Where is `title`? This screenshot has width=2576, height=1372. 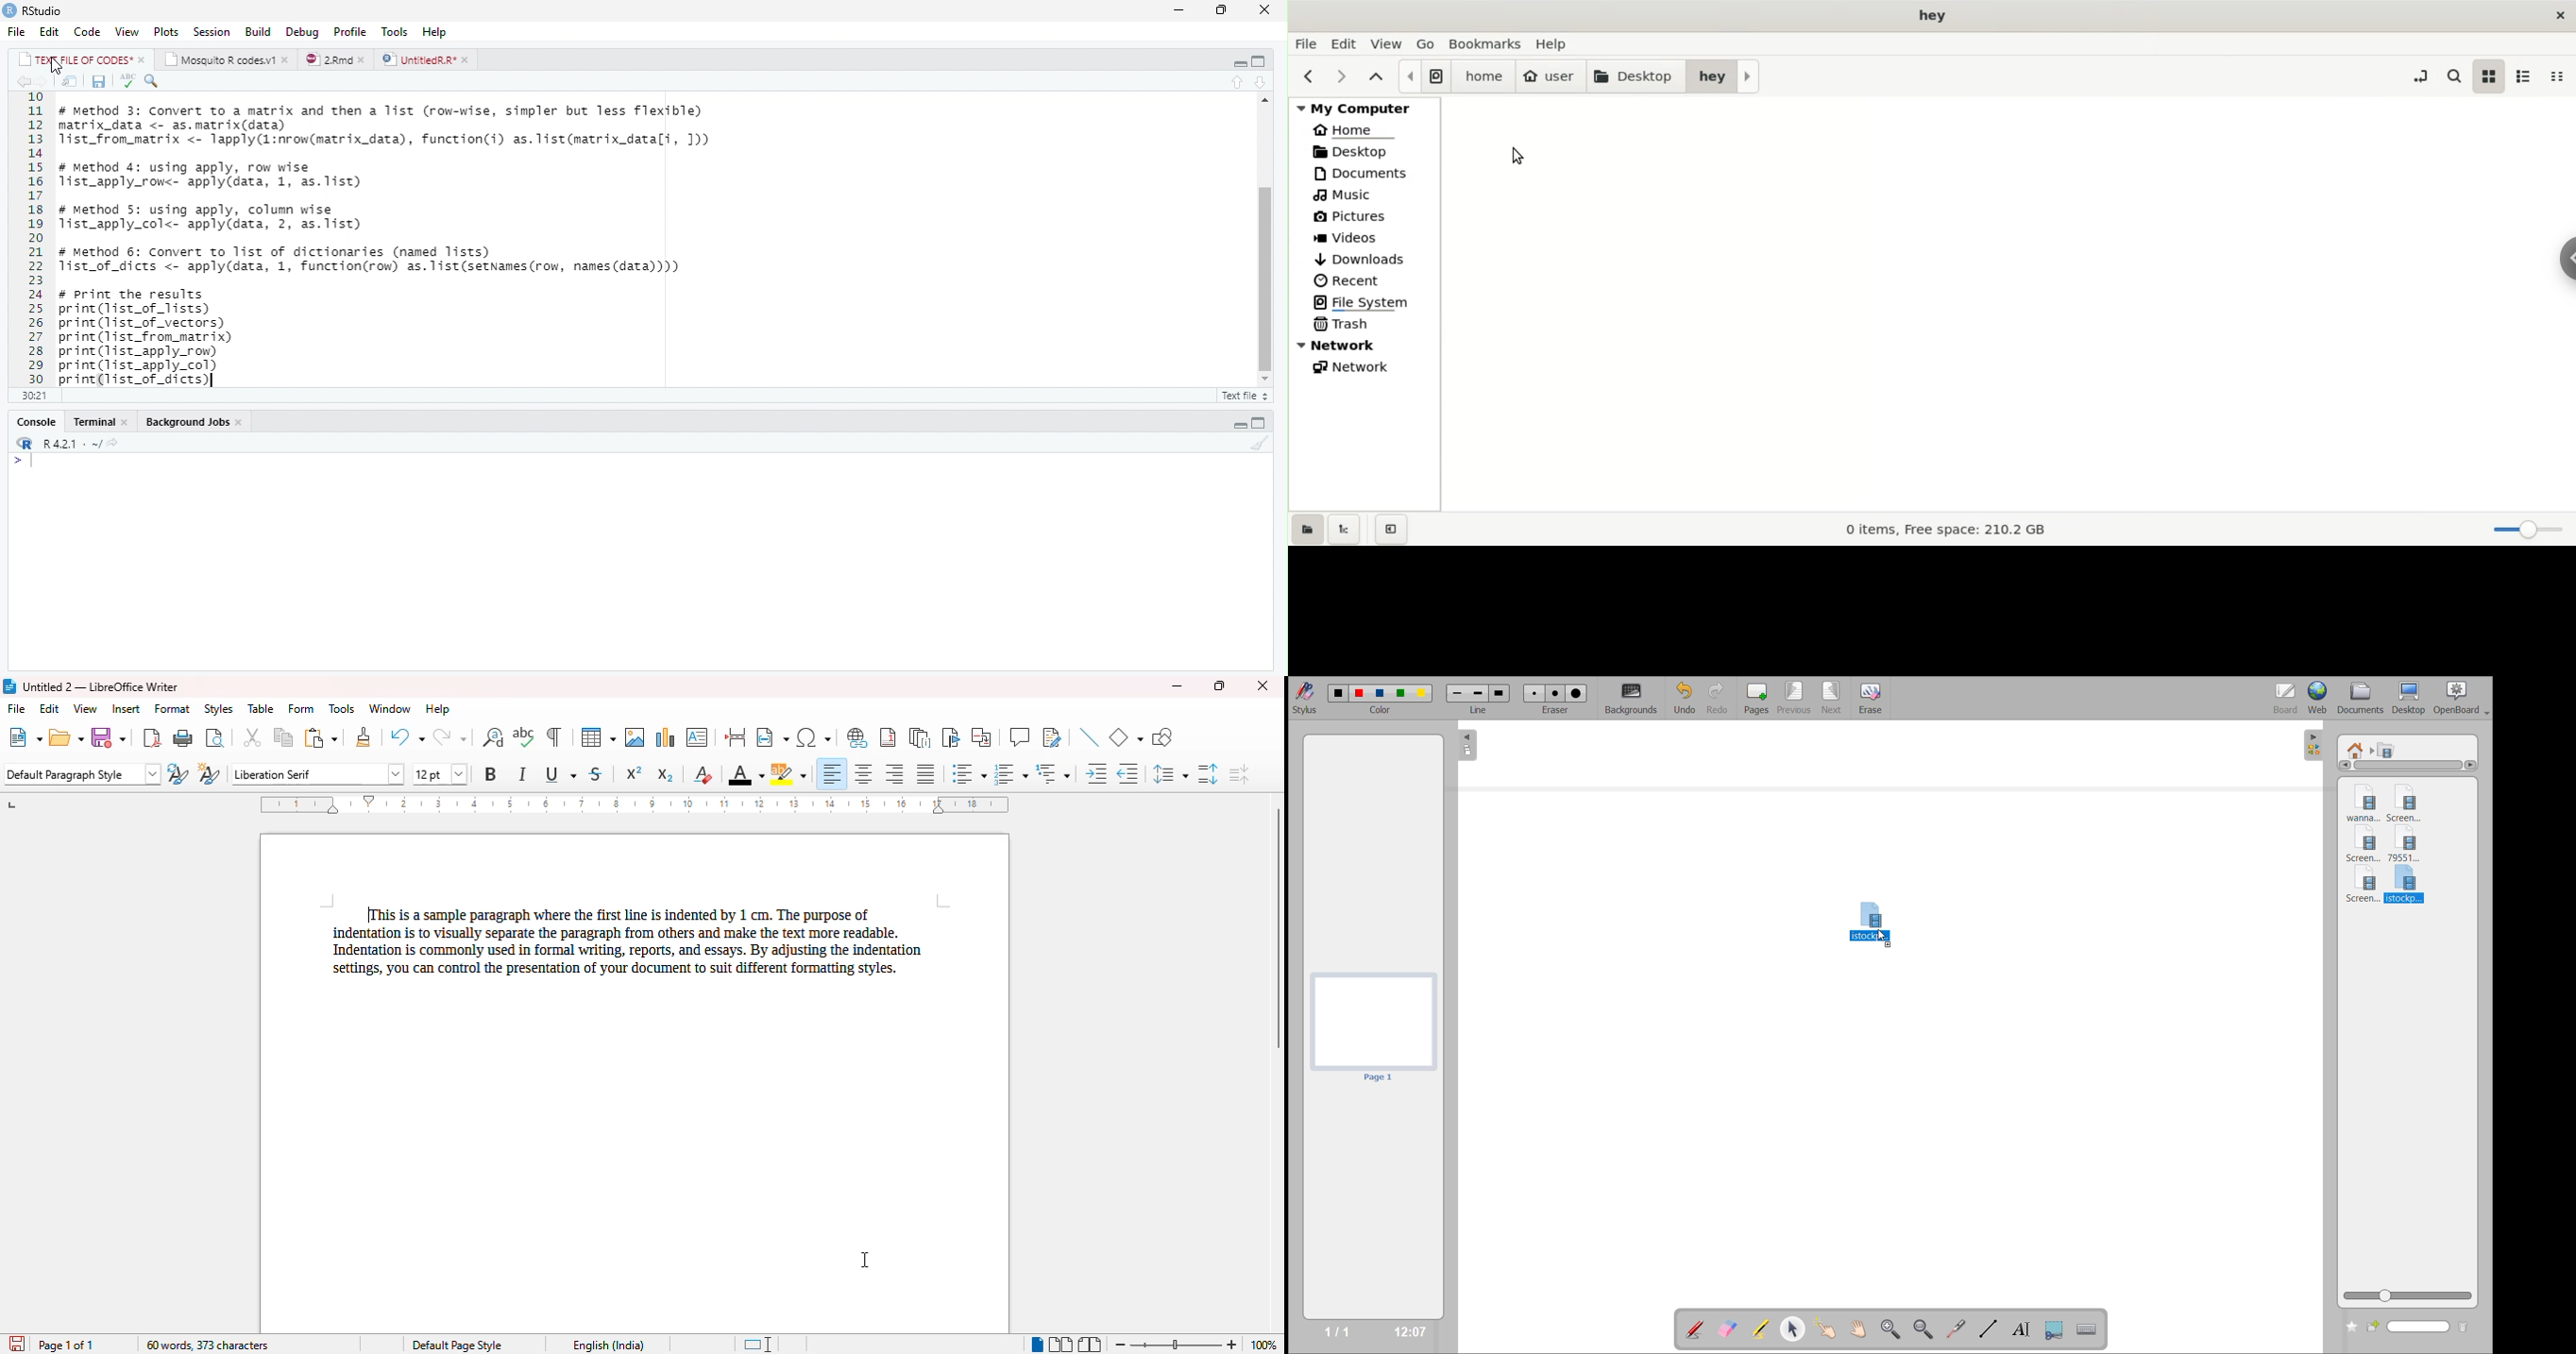 title is located at coordinates (100, 685).